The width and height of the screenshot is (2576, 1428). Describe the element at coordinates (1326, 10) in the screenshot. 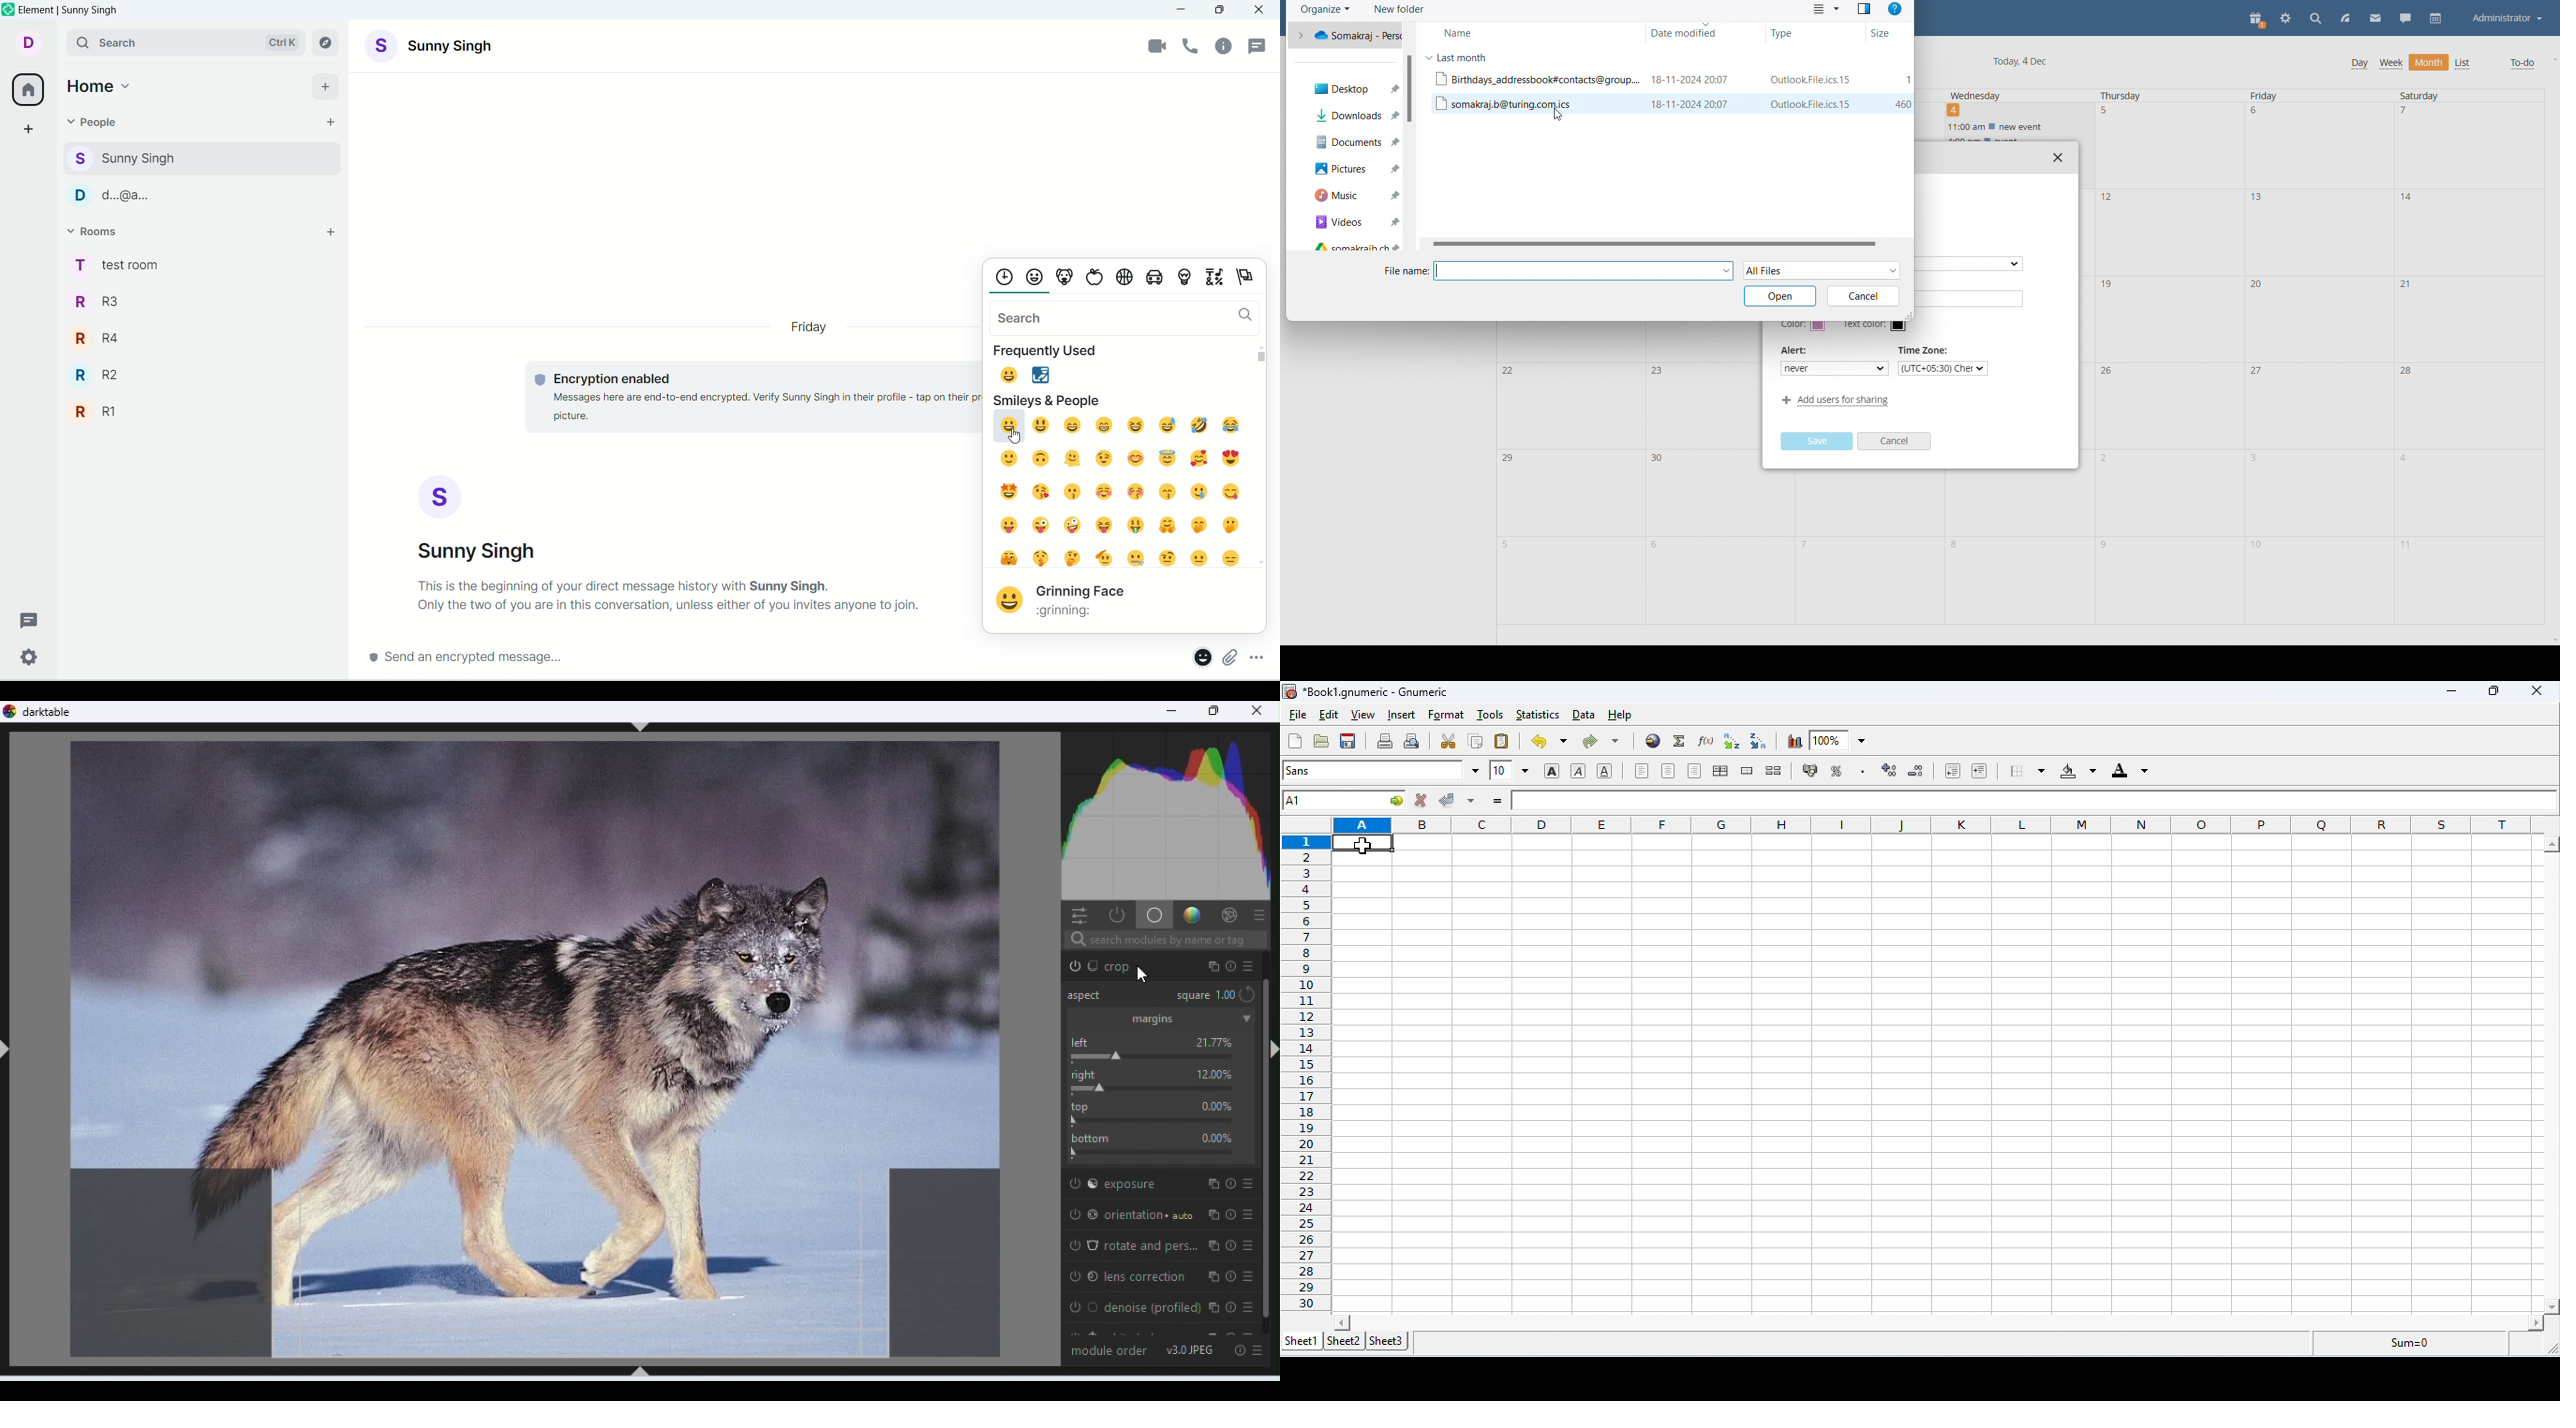

I see `organize` at that location.